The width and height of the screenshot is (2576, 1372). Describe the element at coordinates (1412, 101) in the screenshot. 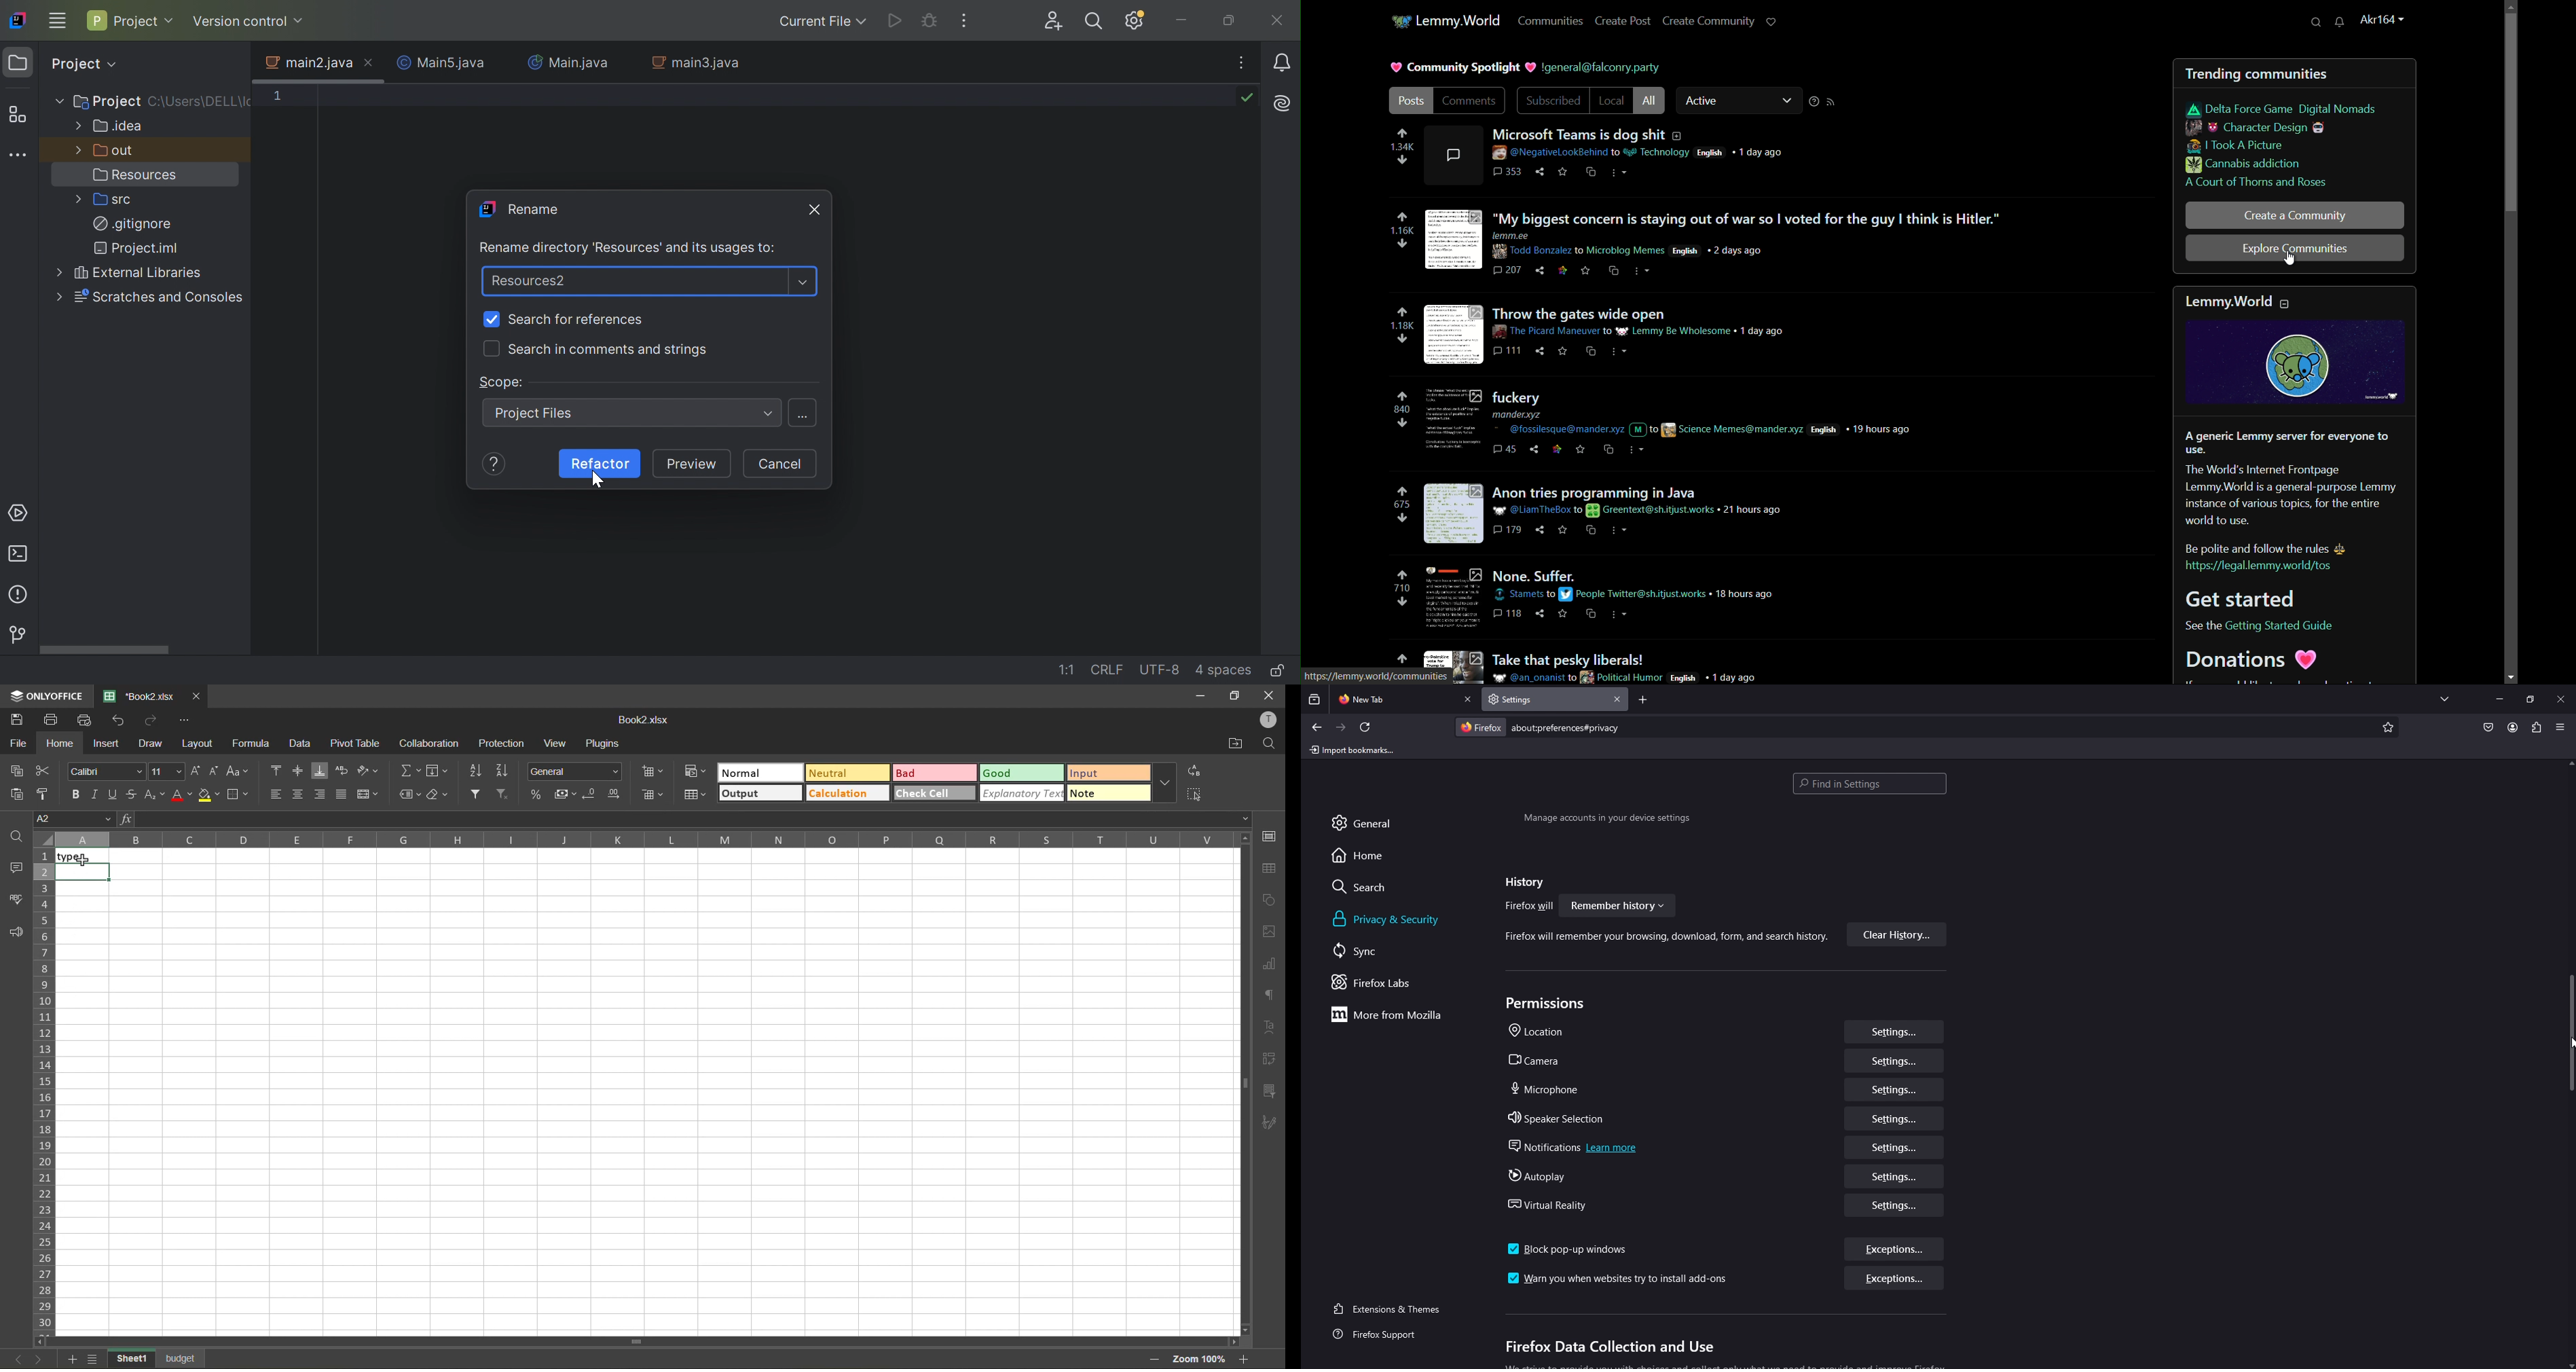

I see `posts` at that location.